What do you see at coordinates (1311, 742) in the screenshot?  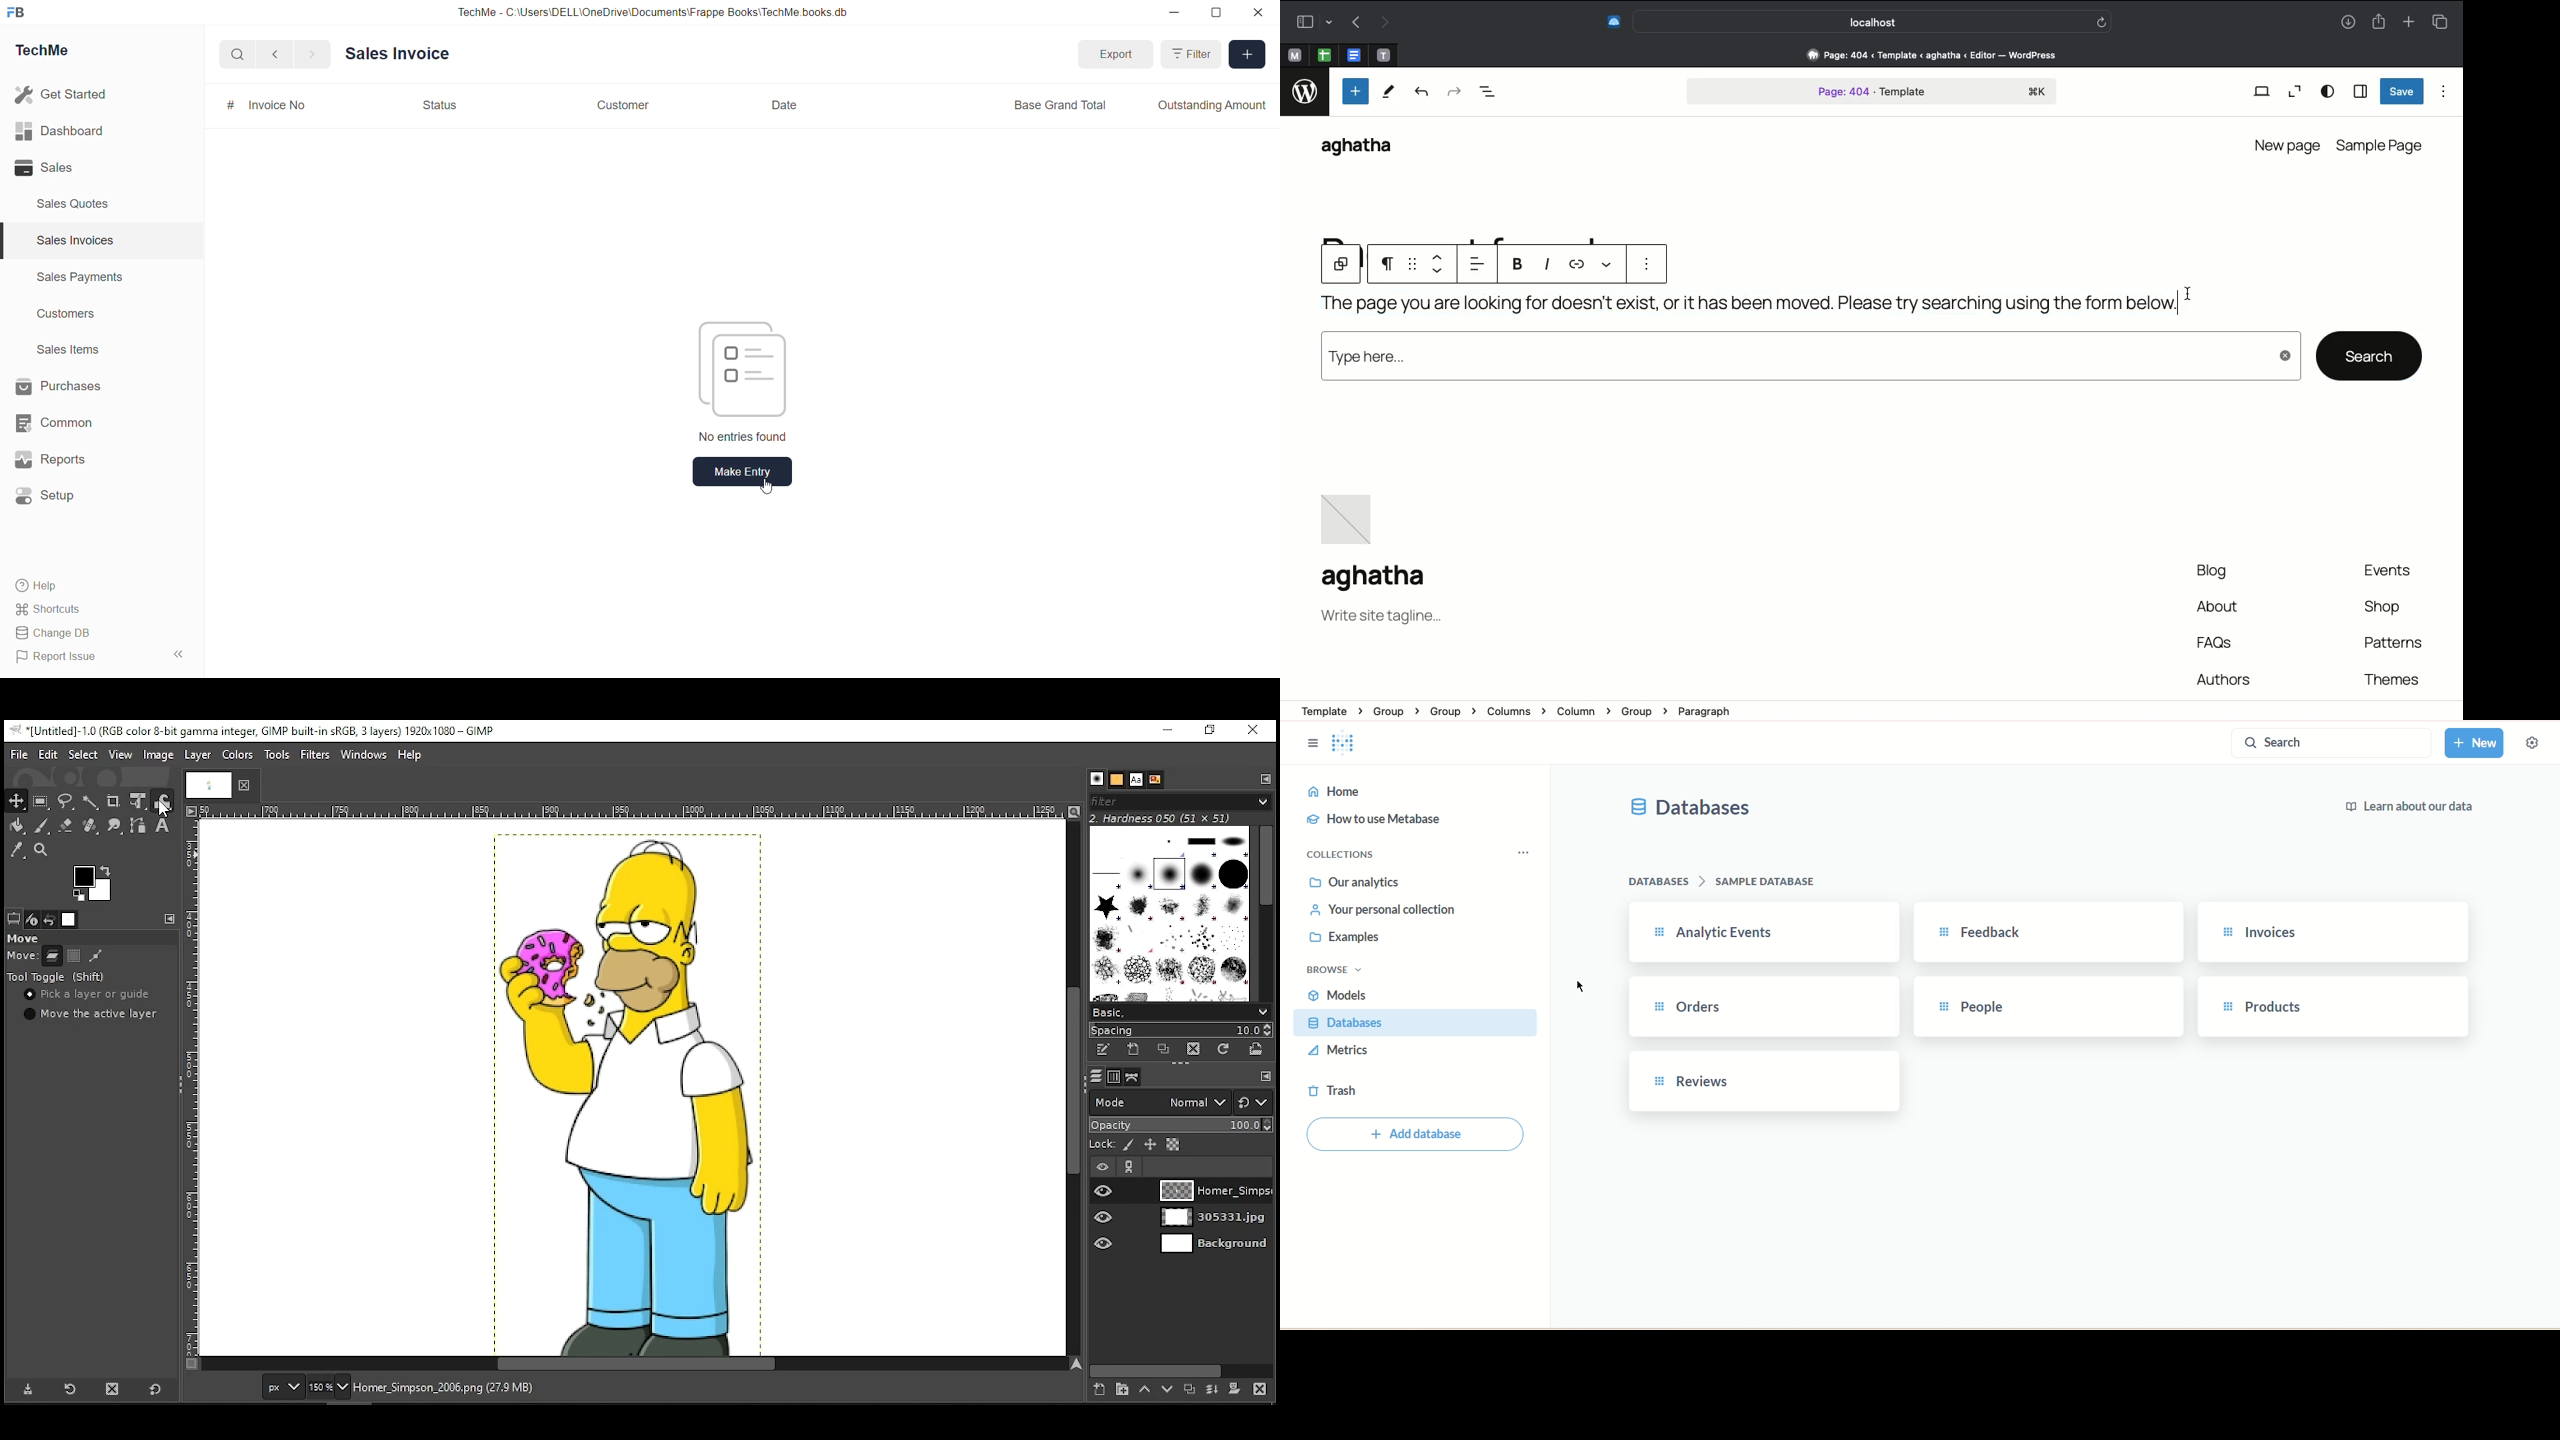 I see `sidebar` at bounding box center [1311, 742].